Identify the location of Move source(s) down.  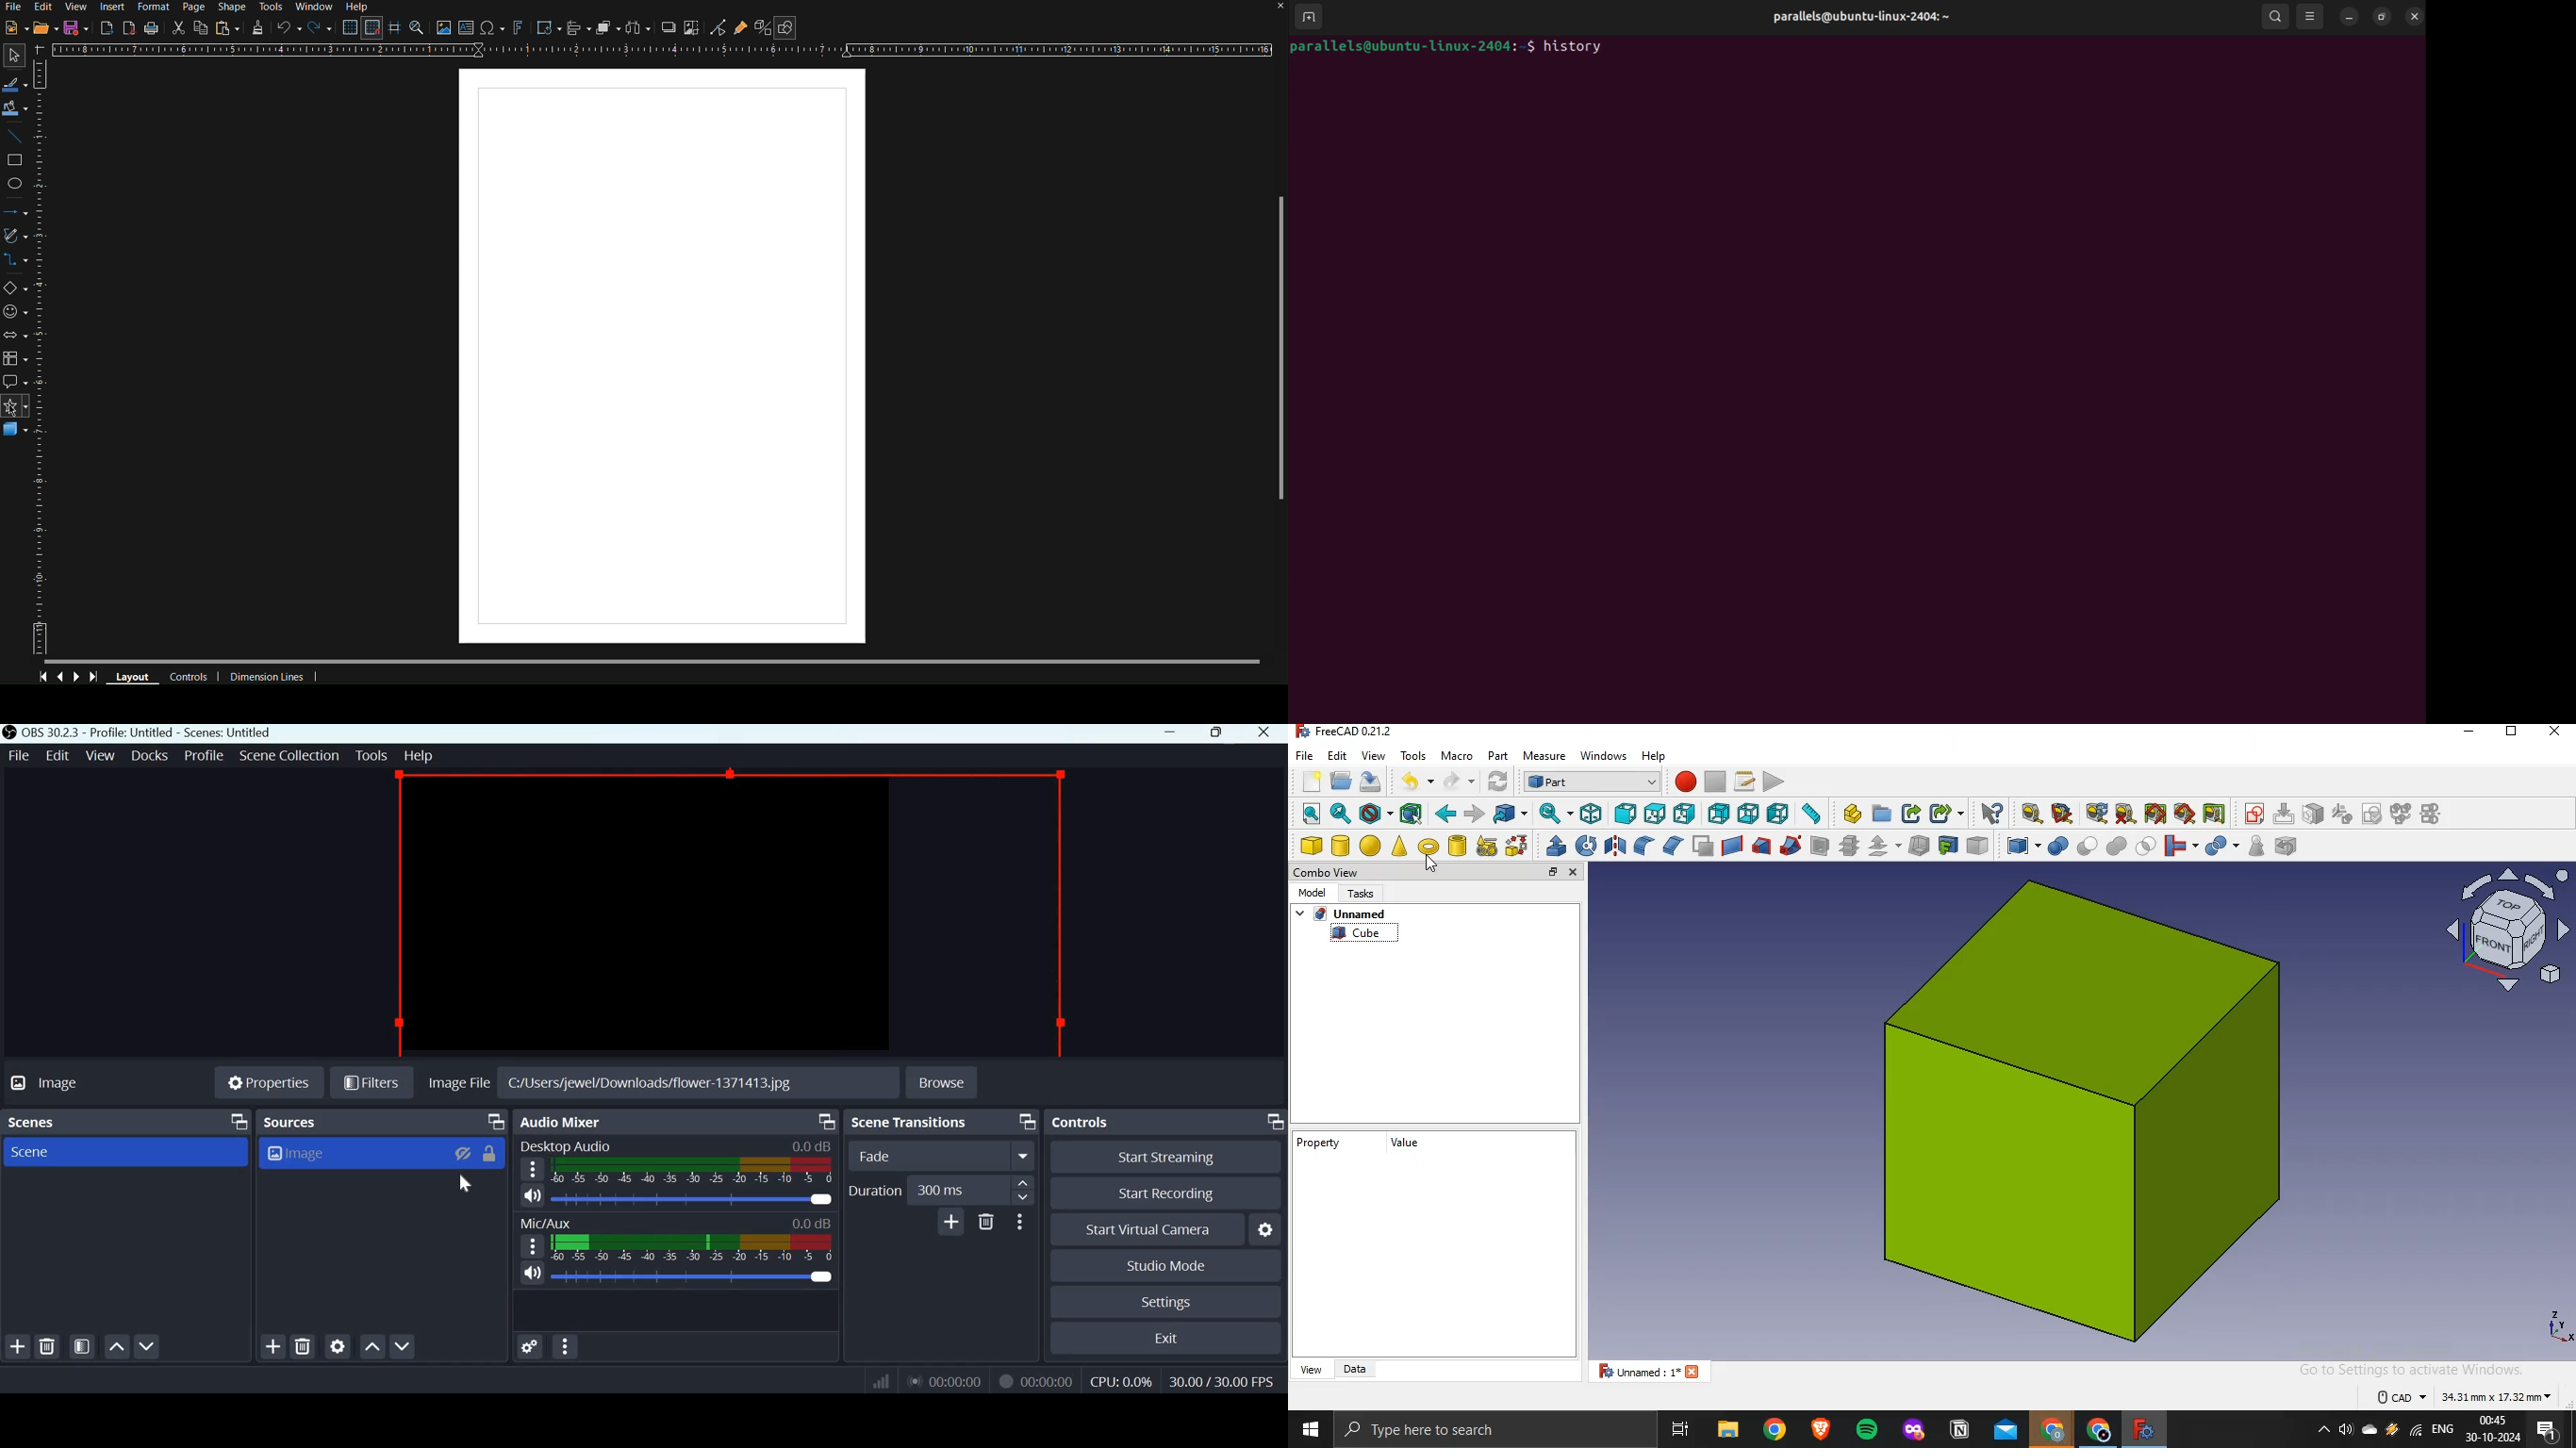
(401, 1346).